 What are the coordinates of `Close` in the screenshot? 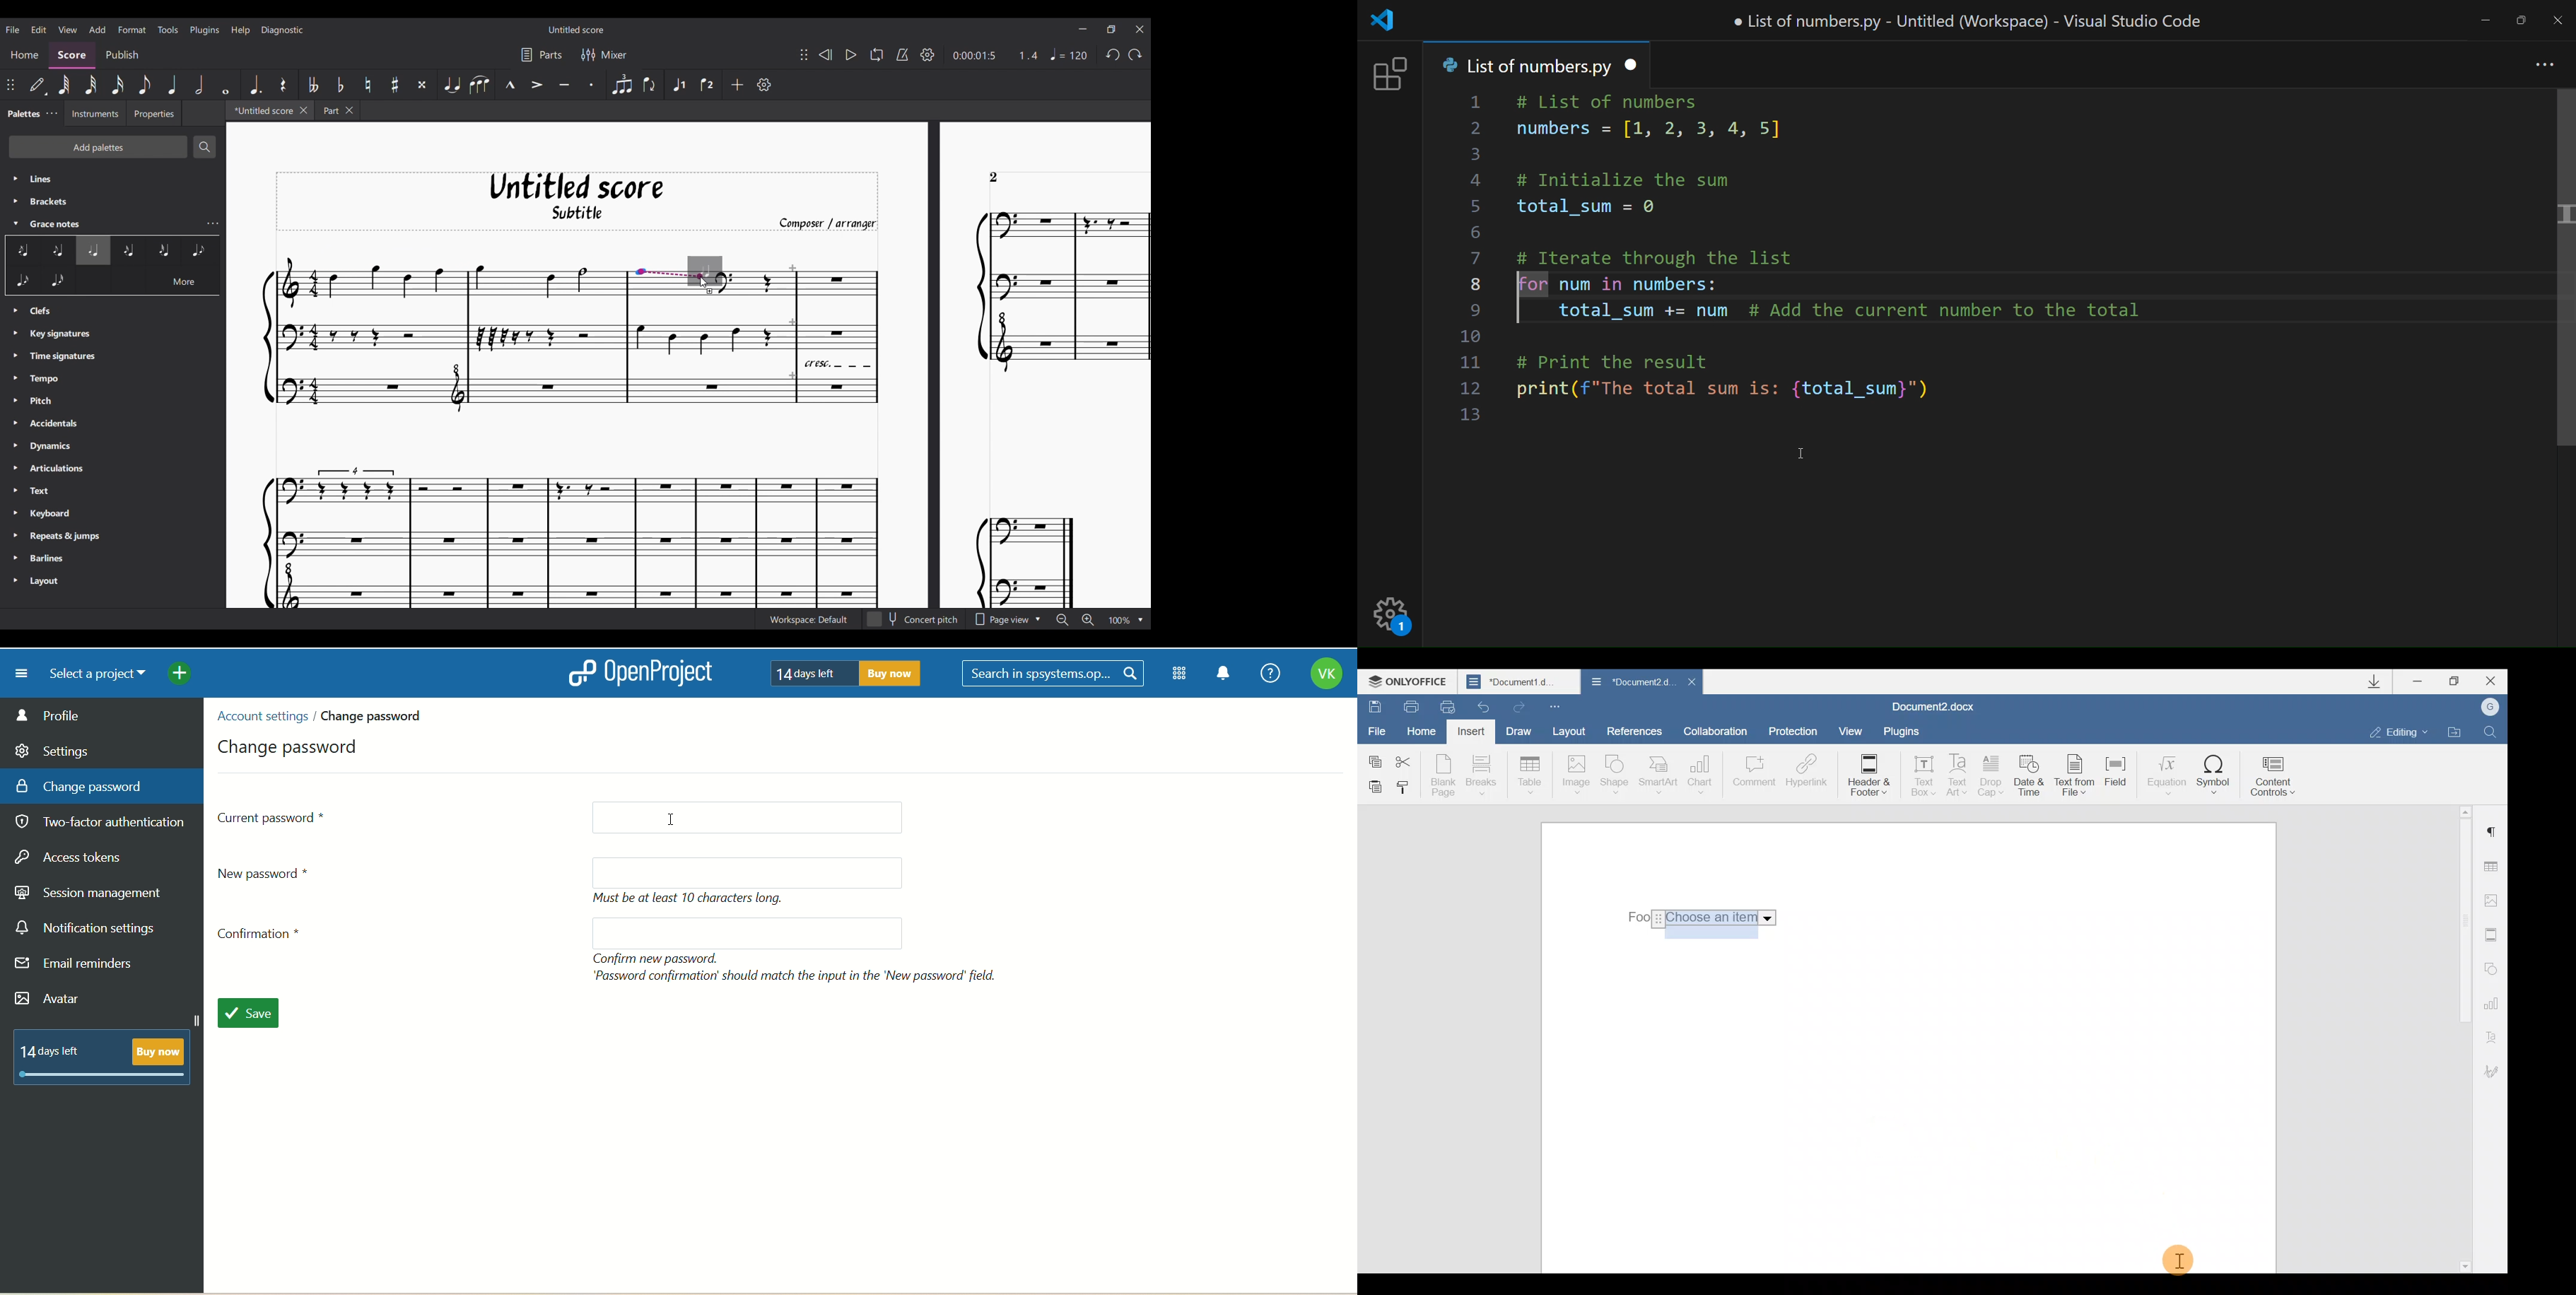 It's located at (1691, 685).